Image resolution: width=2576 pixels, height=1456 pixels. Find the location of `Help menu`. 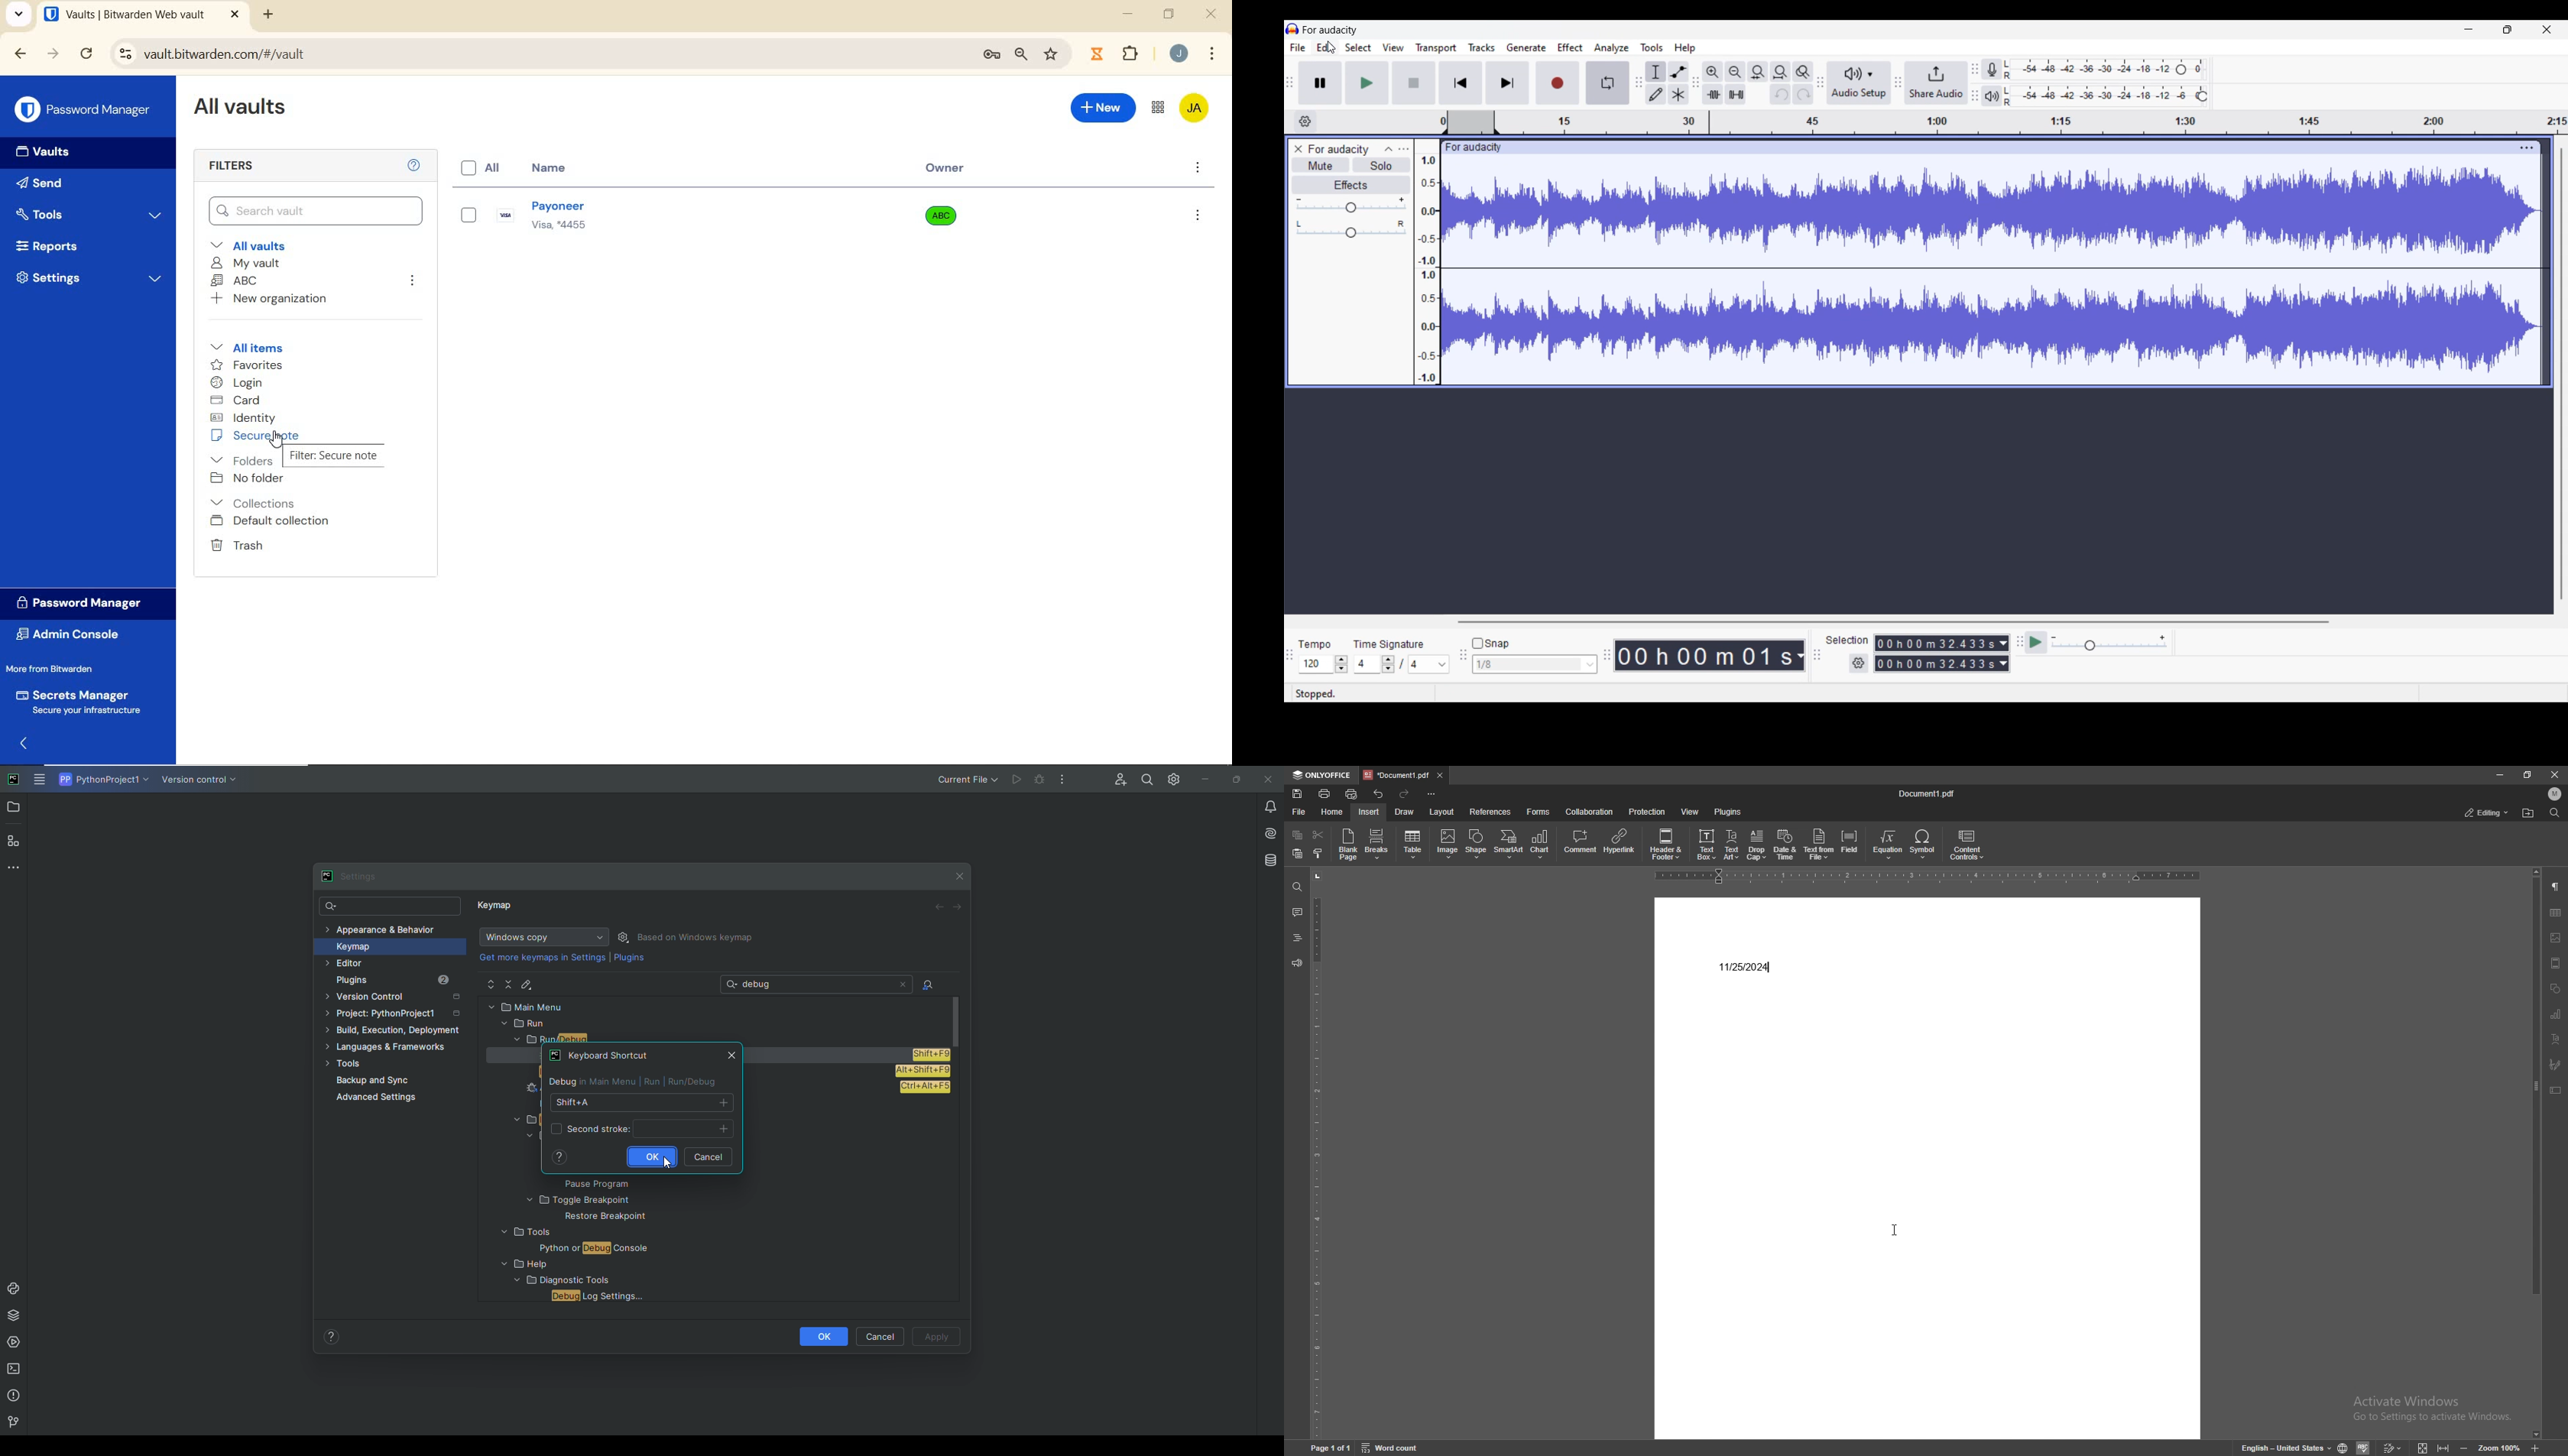

Help menu is located at coordinates (1685, 48).